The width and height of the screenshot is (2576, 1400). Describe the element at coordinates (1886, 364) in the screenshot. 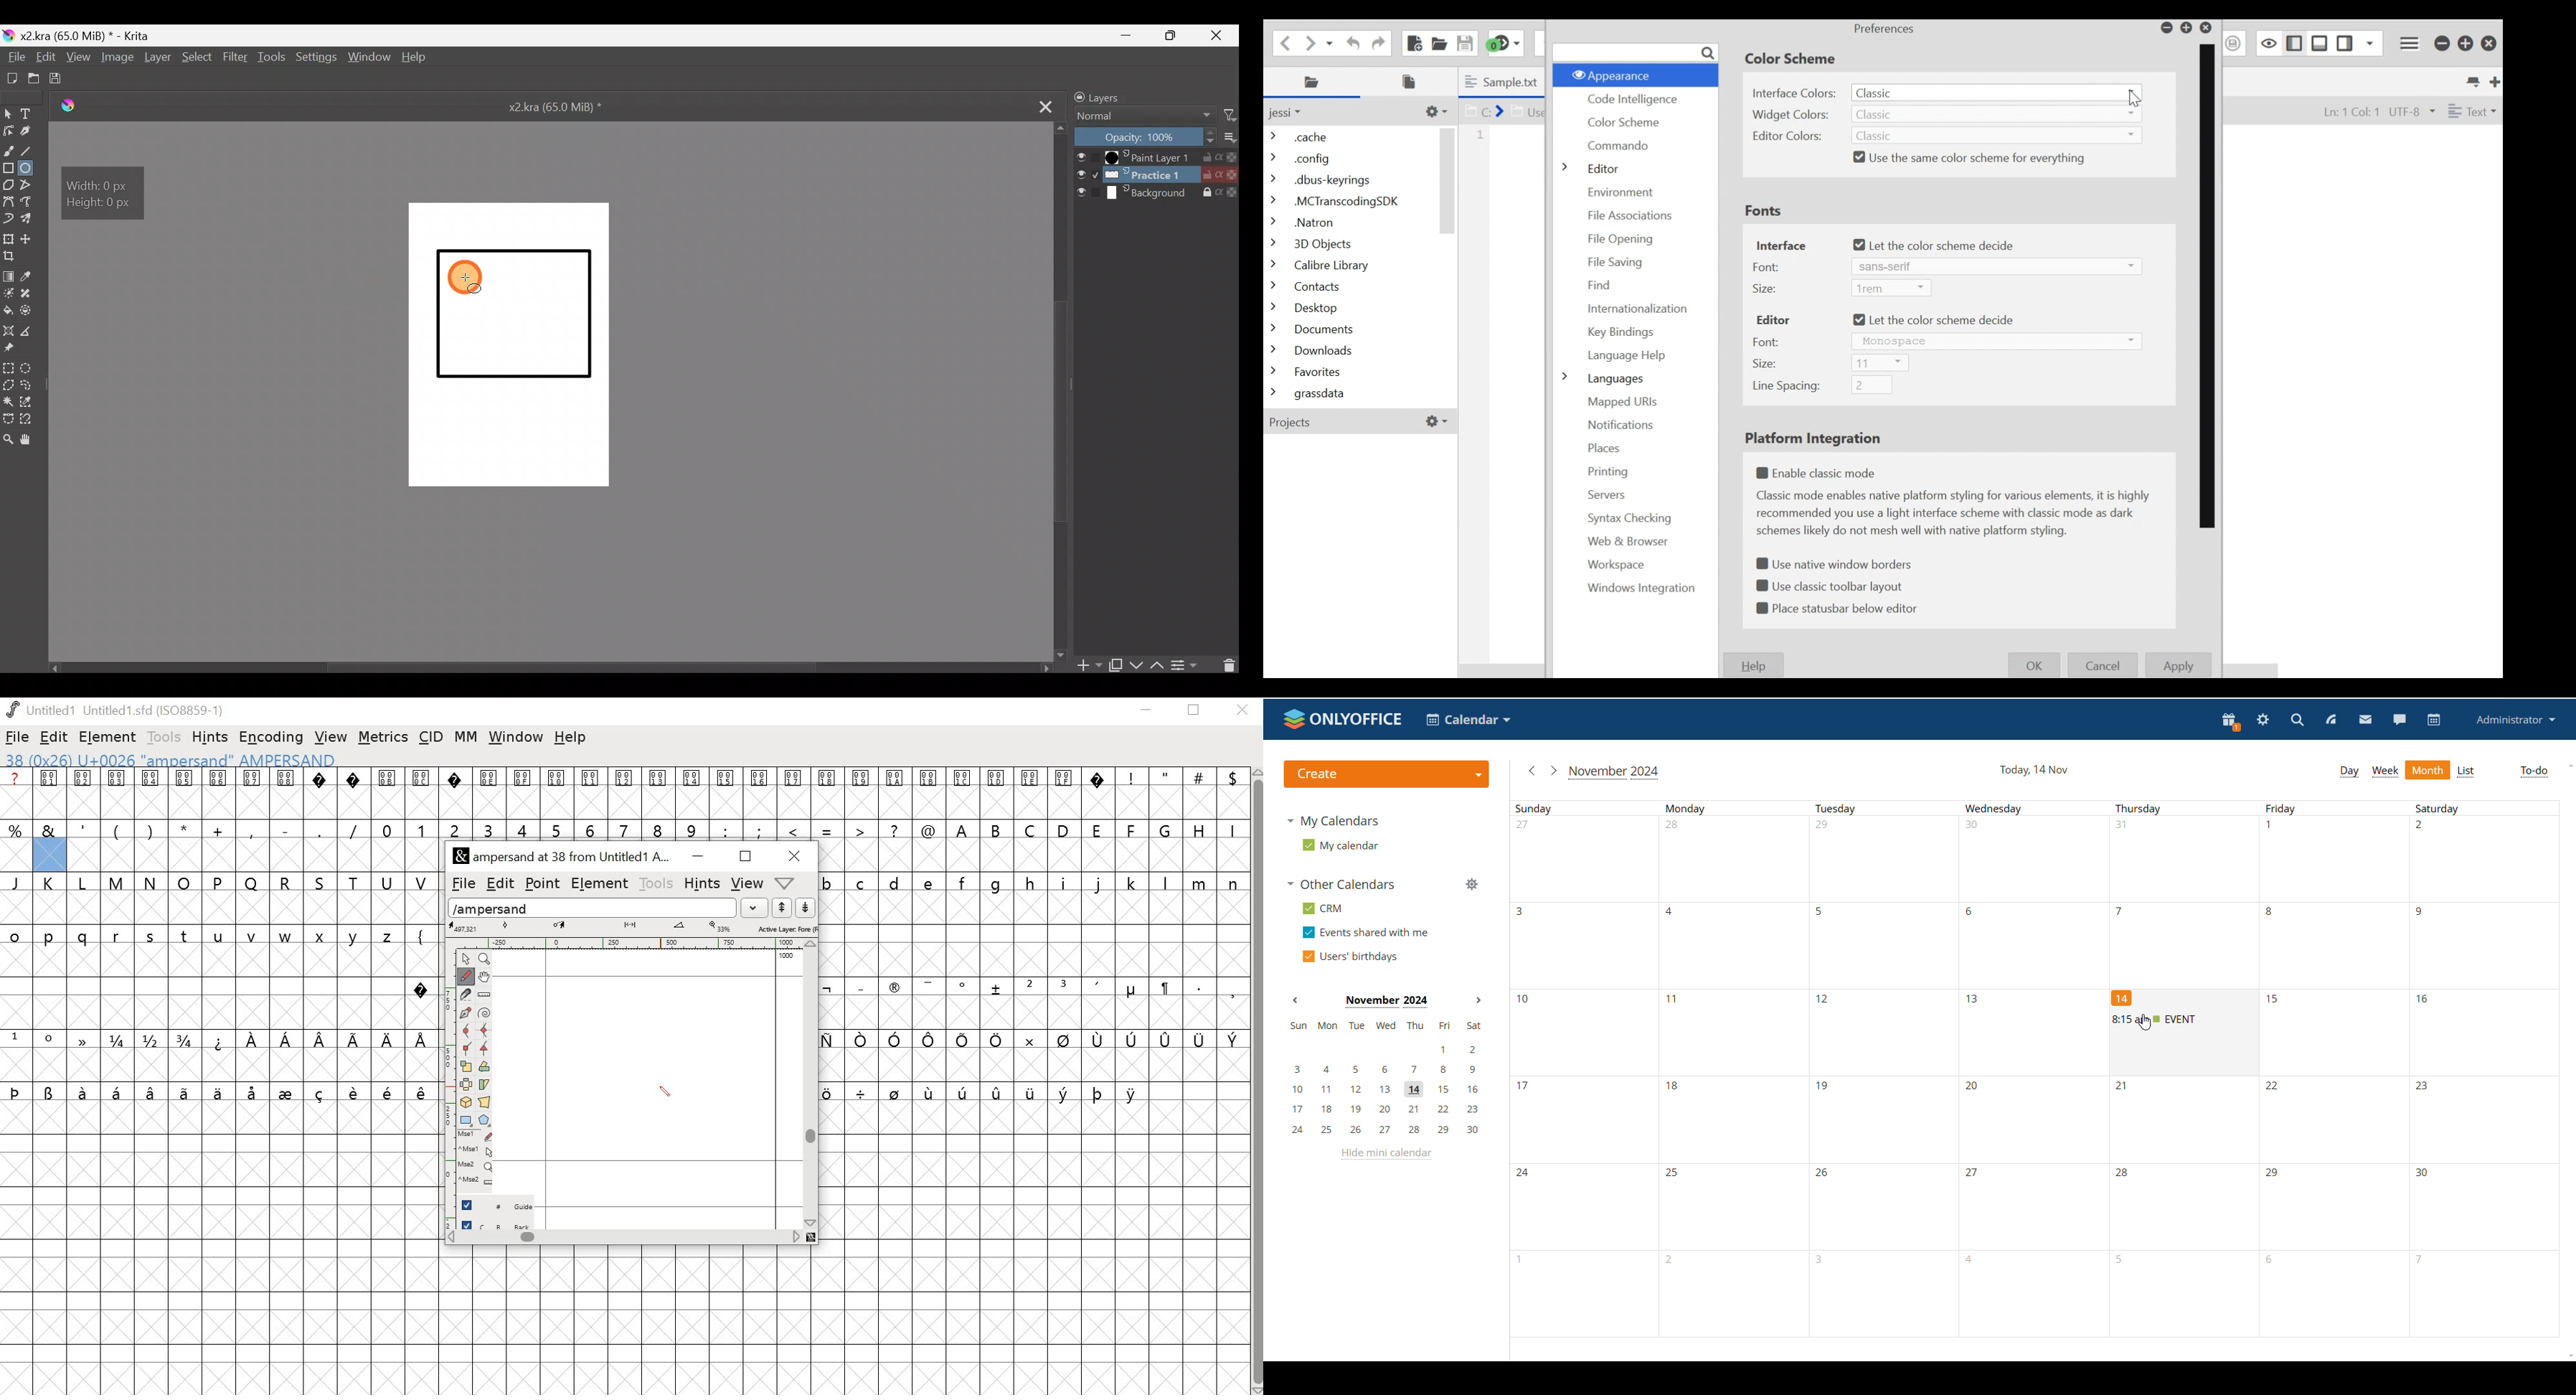

I see `Size dropdown menu` at that location.